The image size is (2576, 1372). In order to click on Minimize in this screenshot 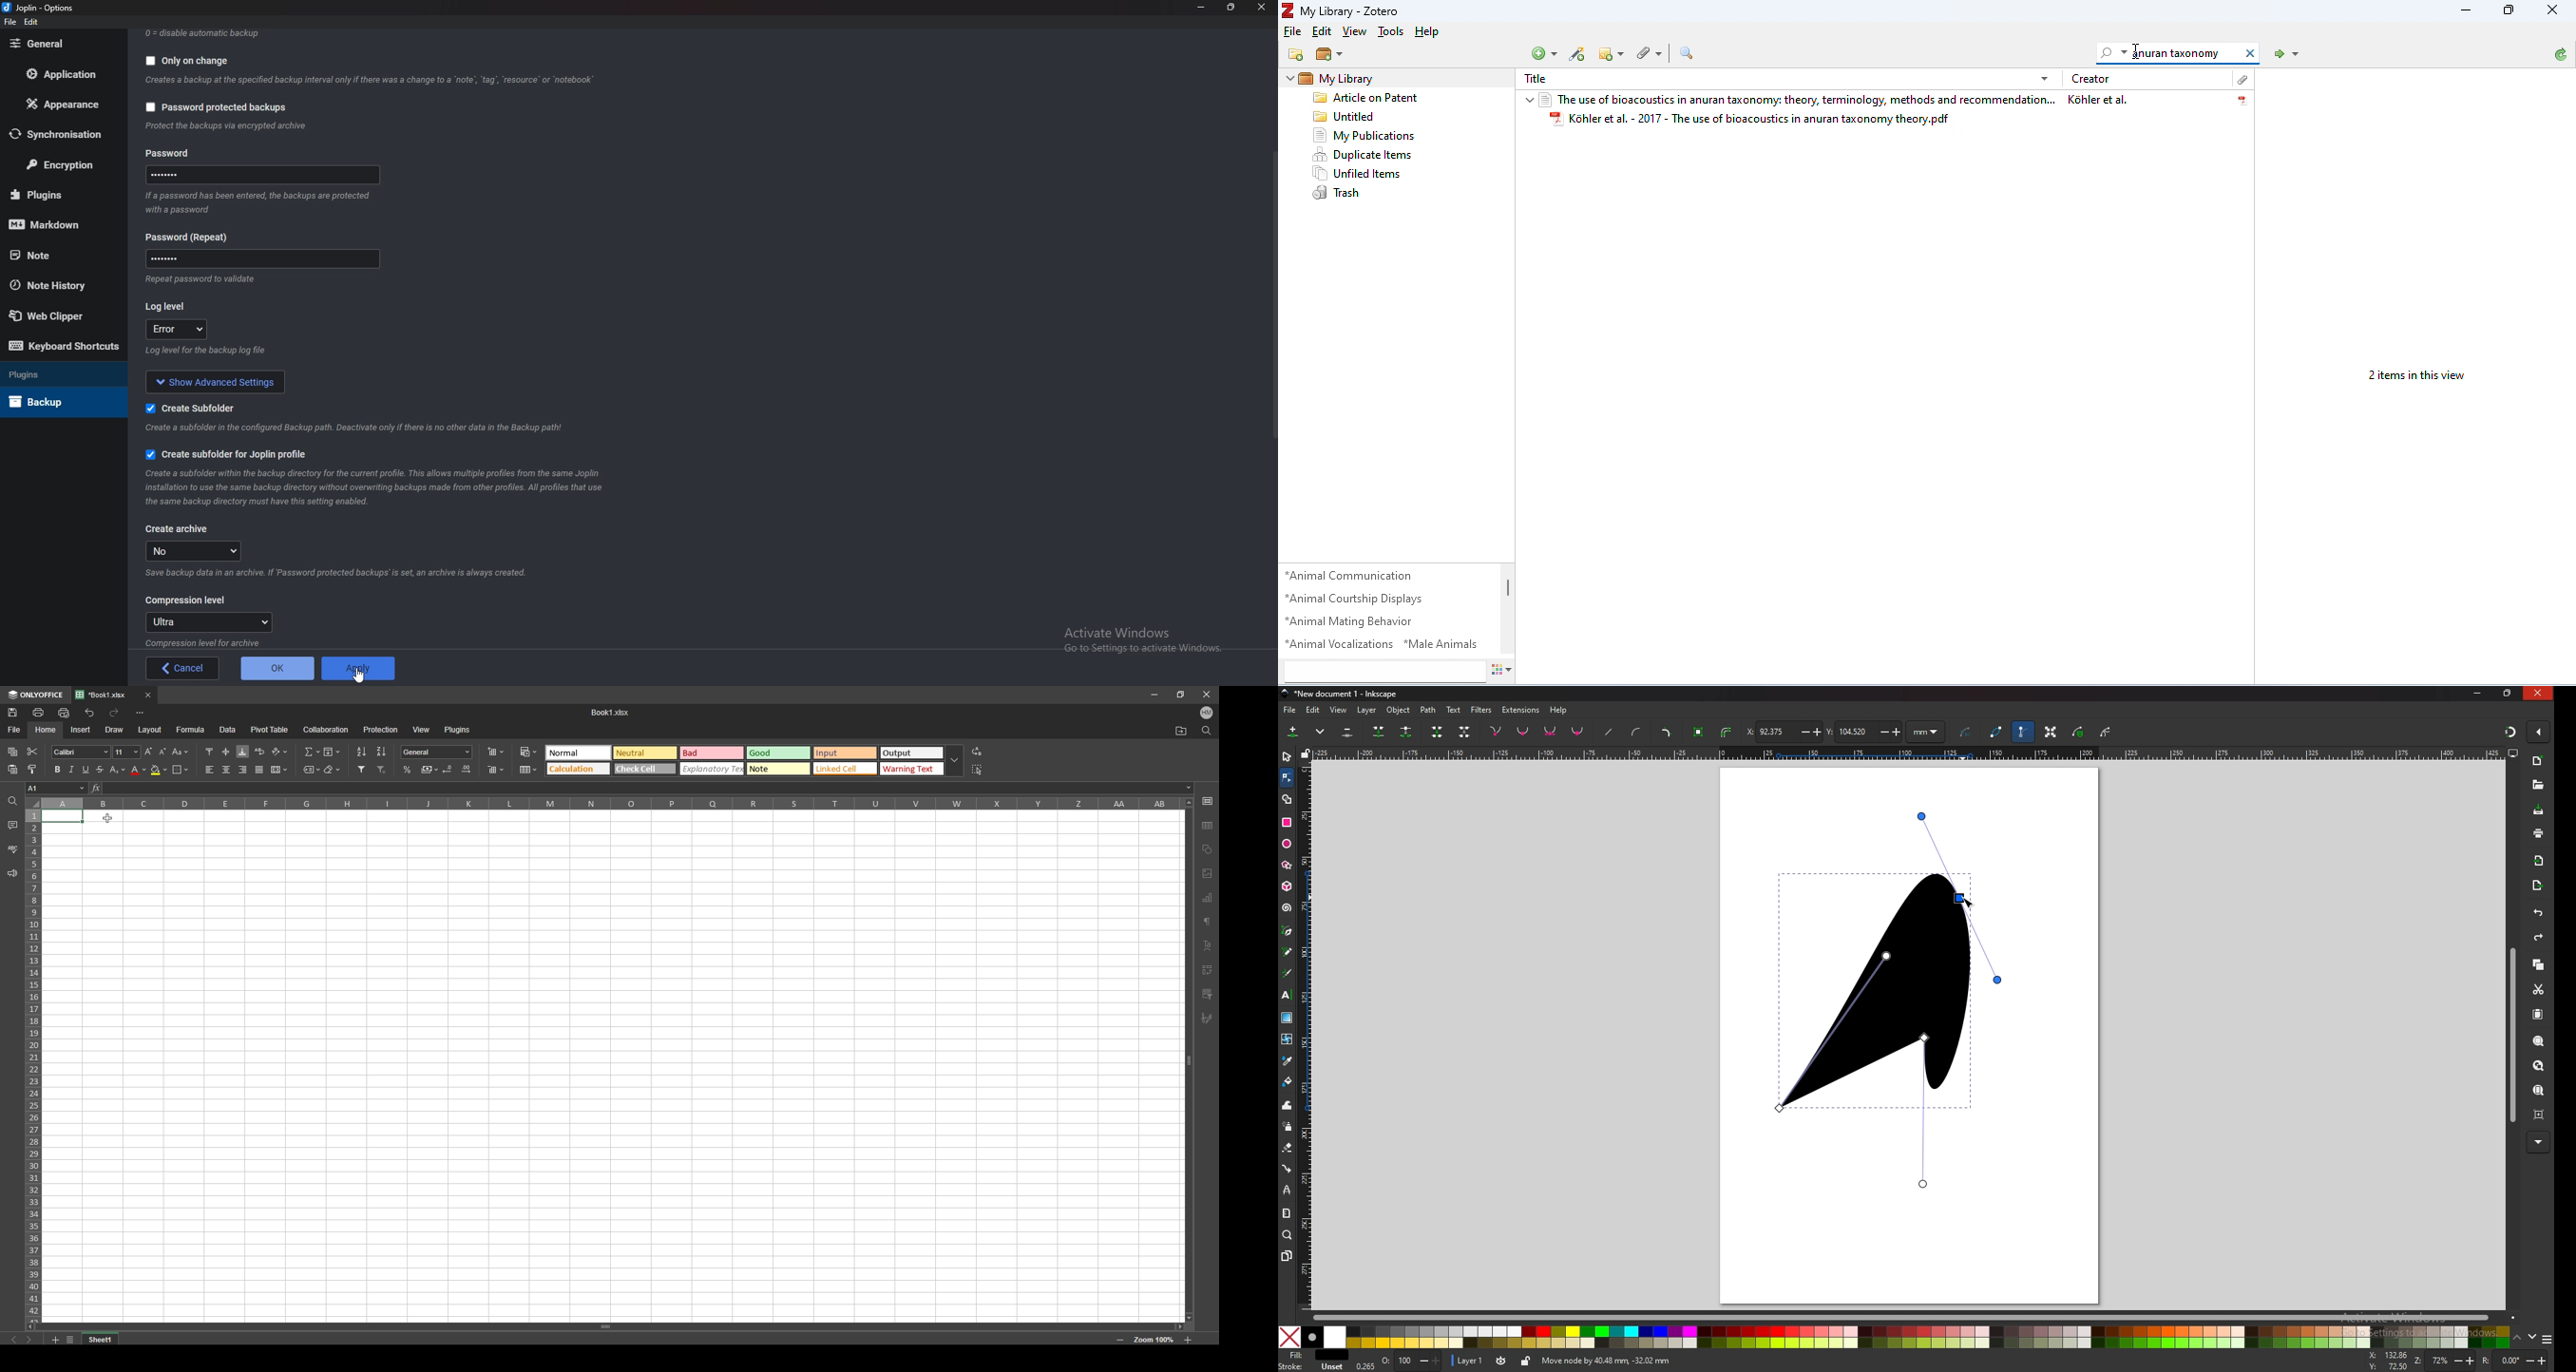, I will do `click(1204, 7)`.